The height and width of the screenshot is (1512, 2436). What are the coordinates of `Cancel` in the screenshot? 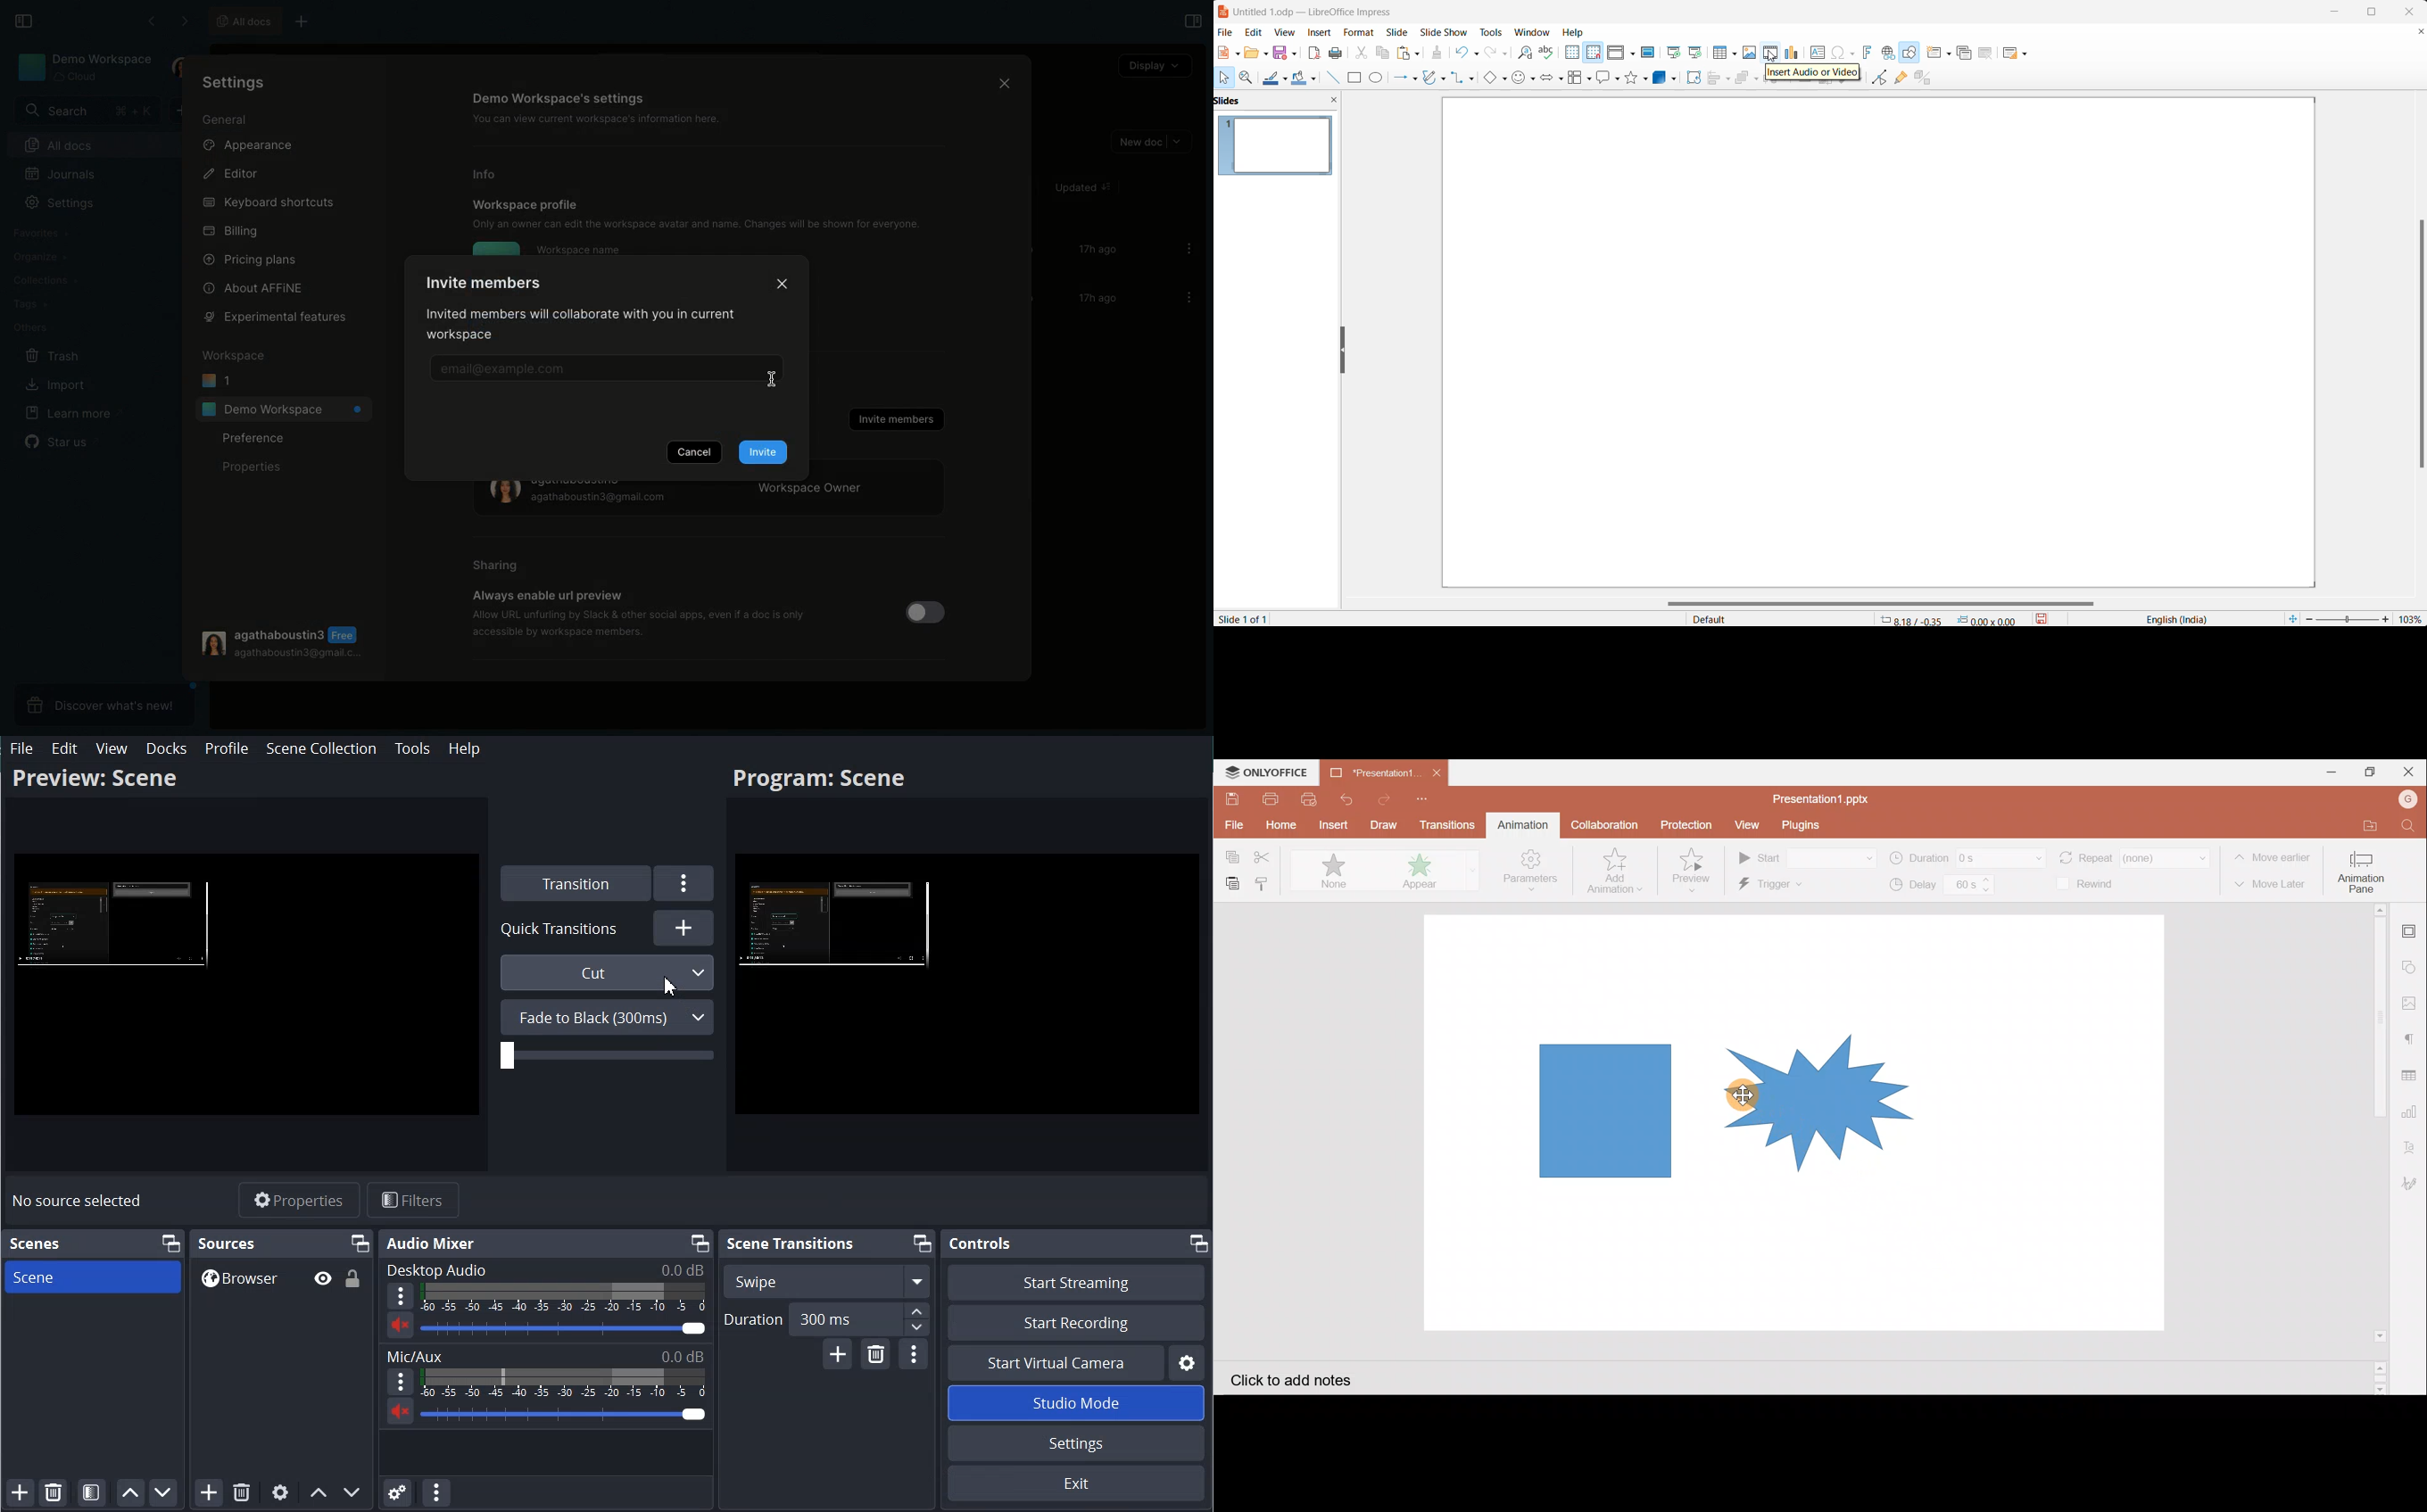 It's located at (694, 452).